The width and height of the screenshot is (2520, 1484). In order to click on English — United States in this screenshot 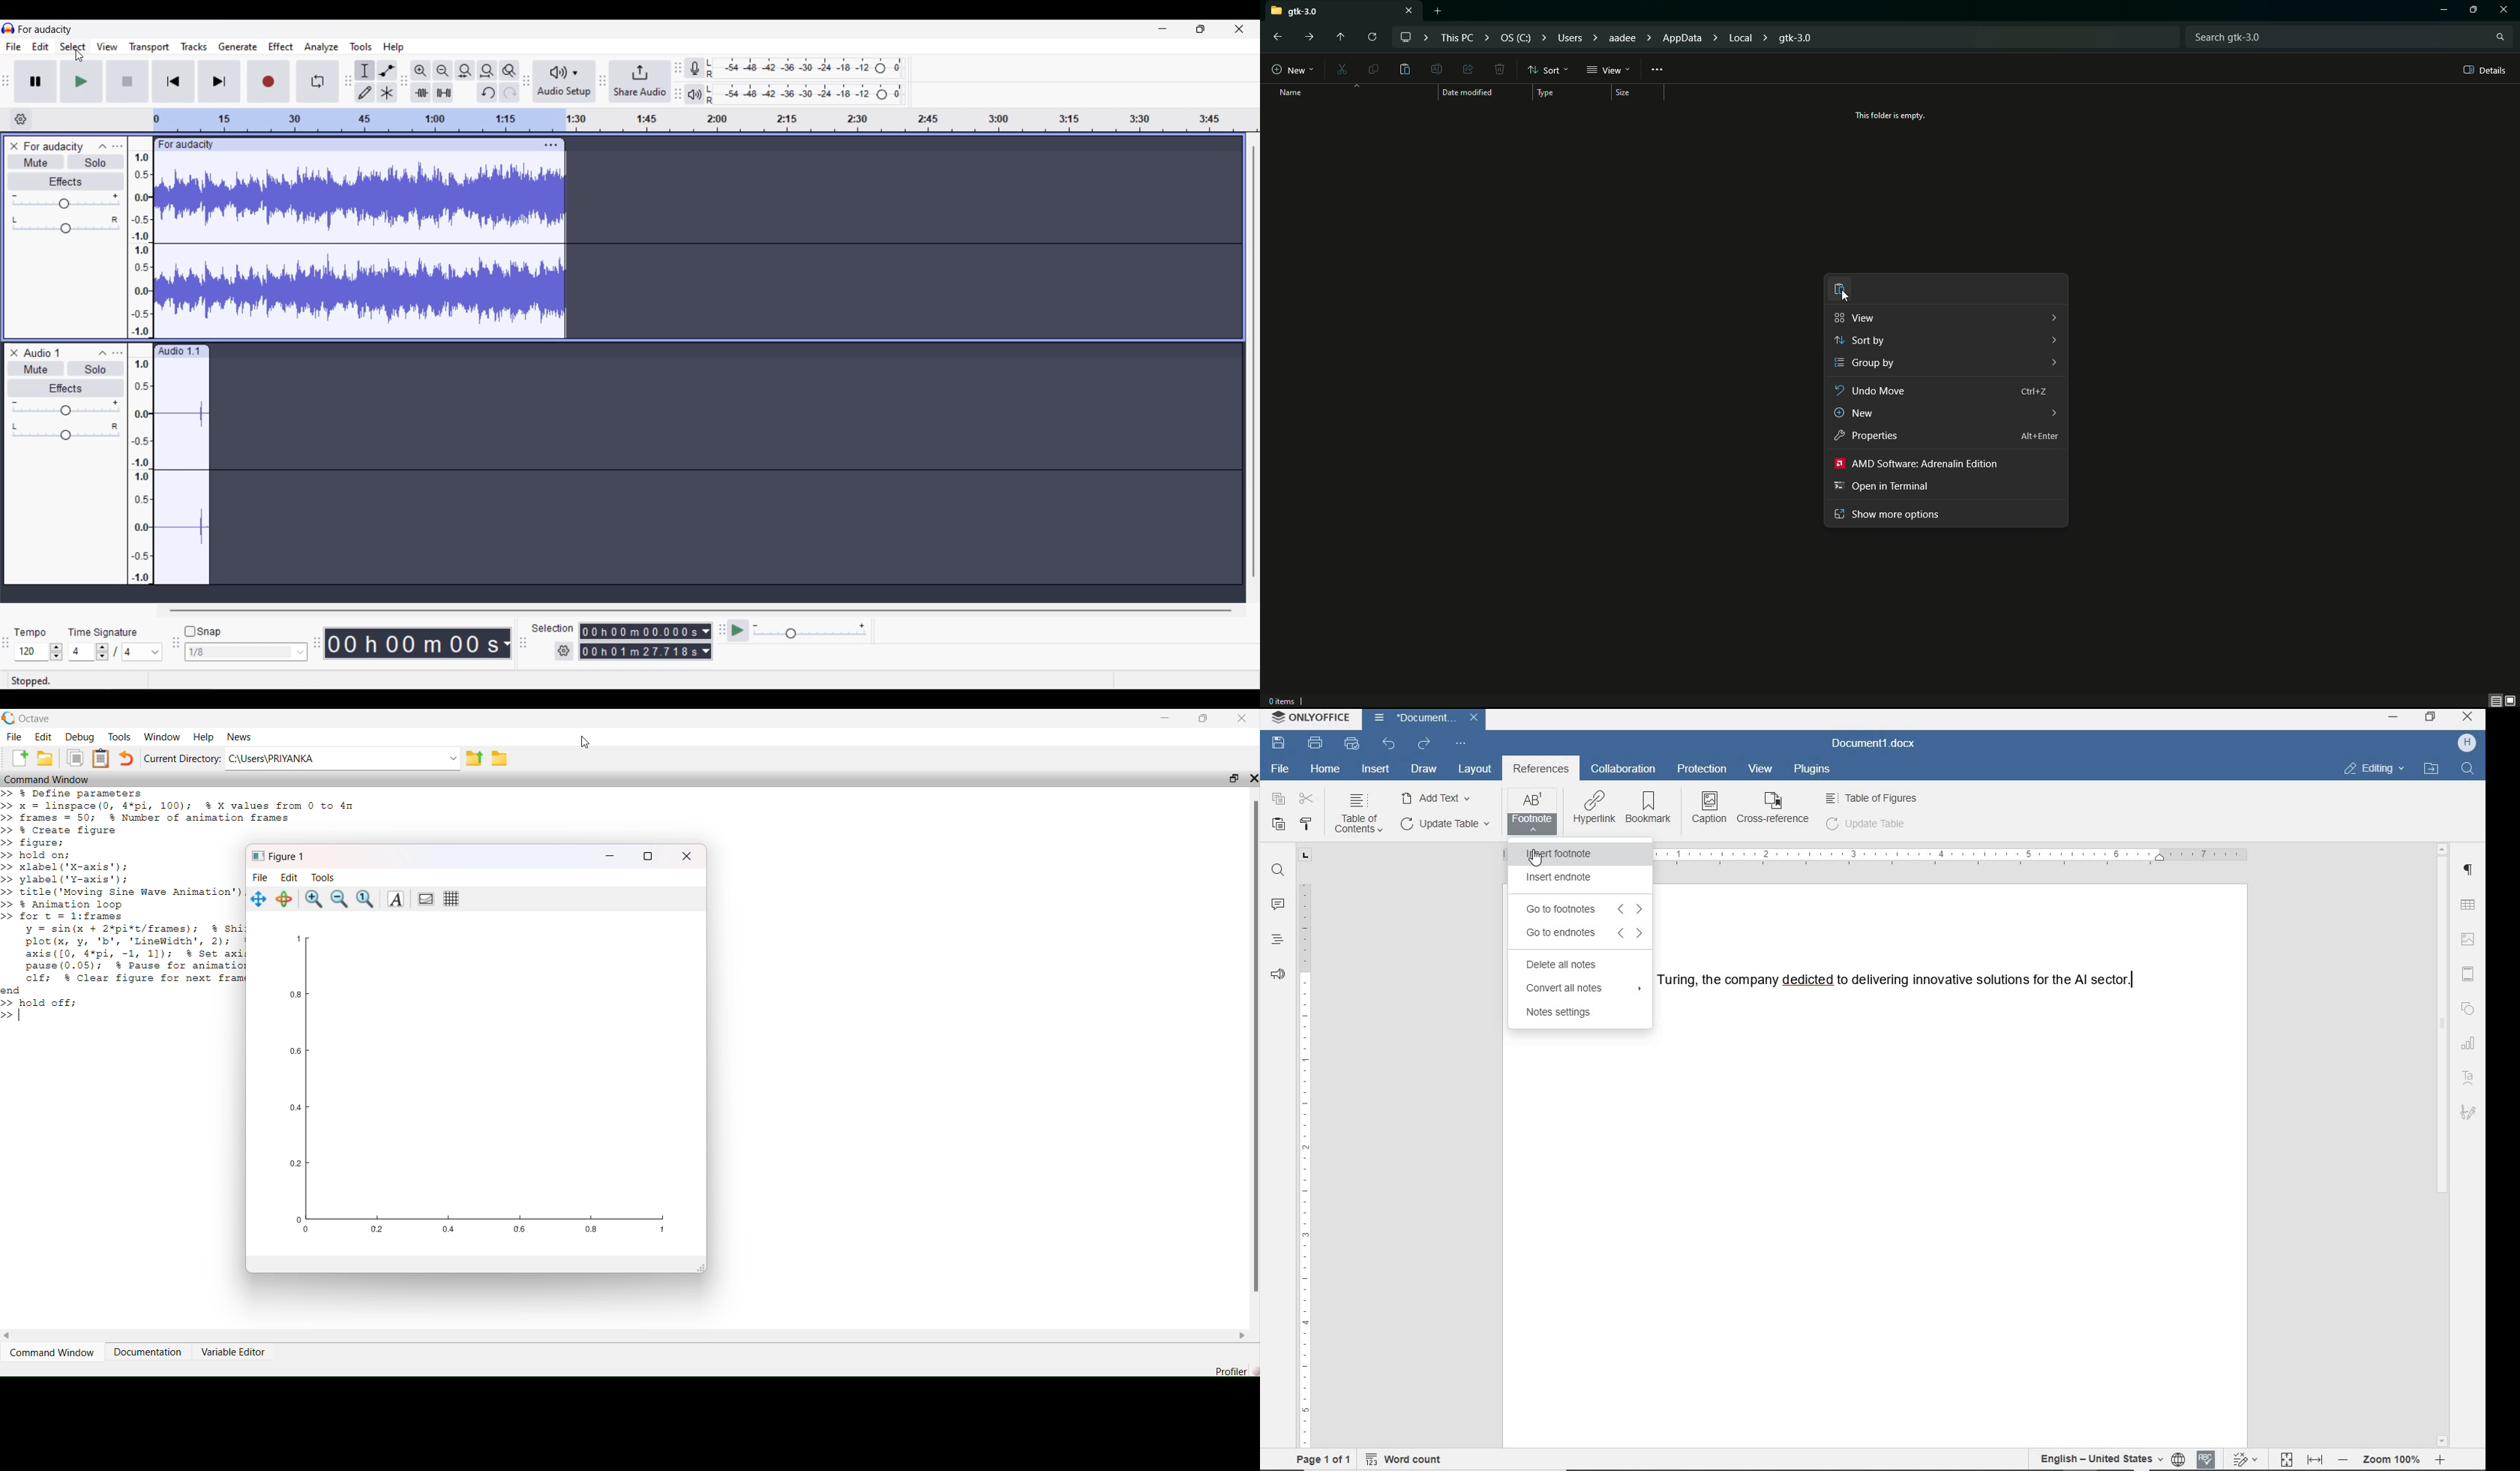, I will do `click(2096, 1459)`.